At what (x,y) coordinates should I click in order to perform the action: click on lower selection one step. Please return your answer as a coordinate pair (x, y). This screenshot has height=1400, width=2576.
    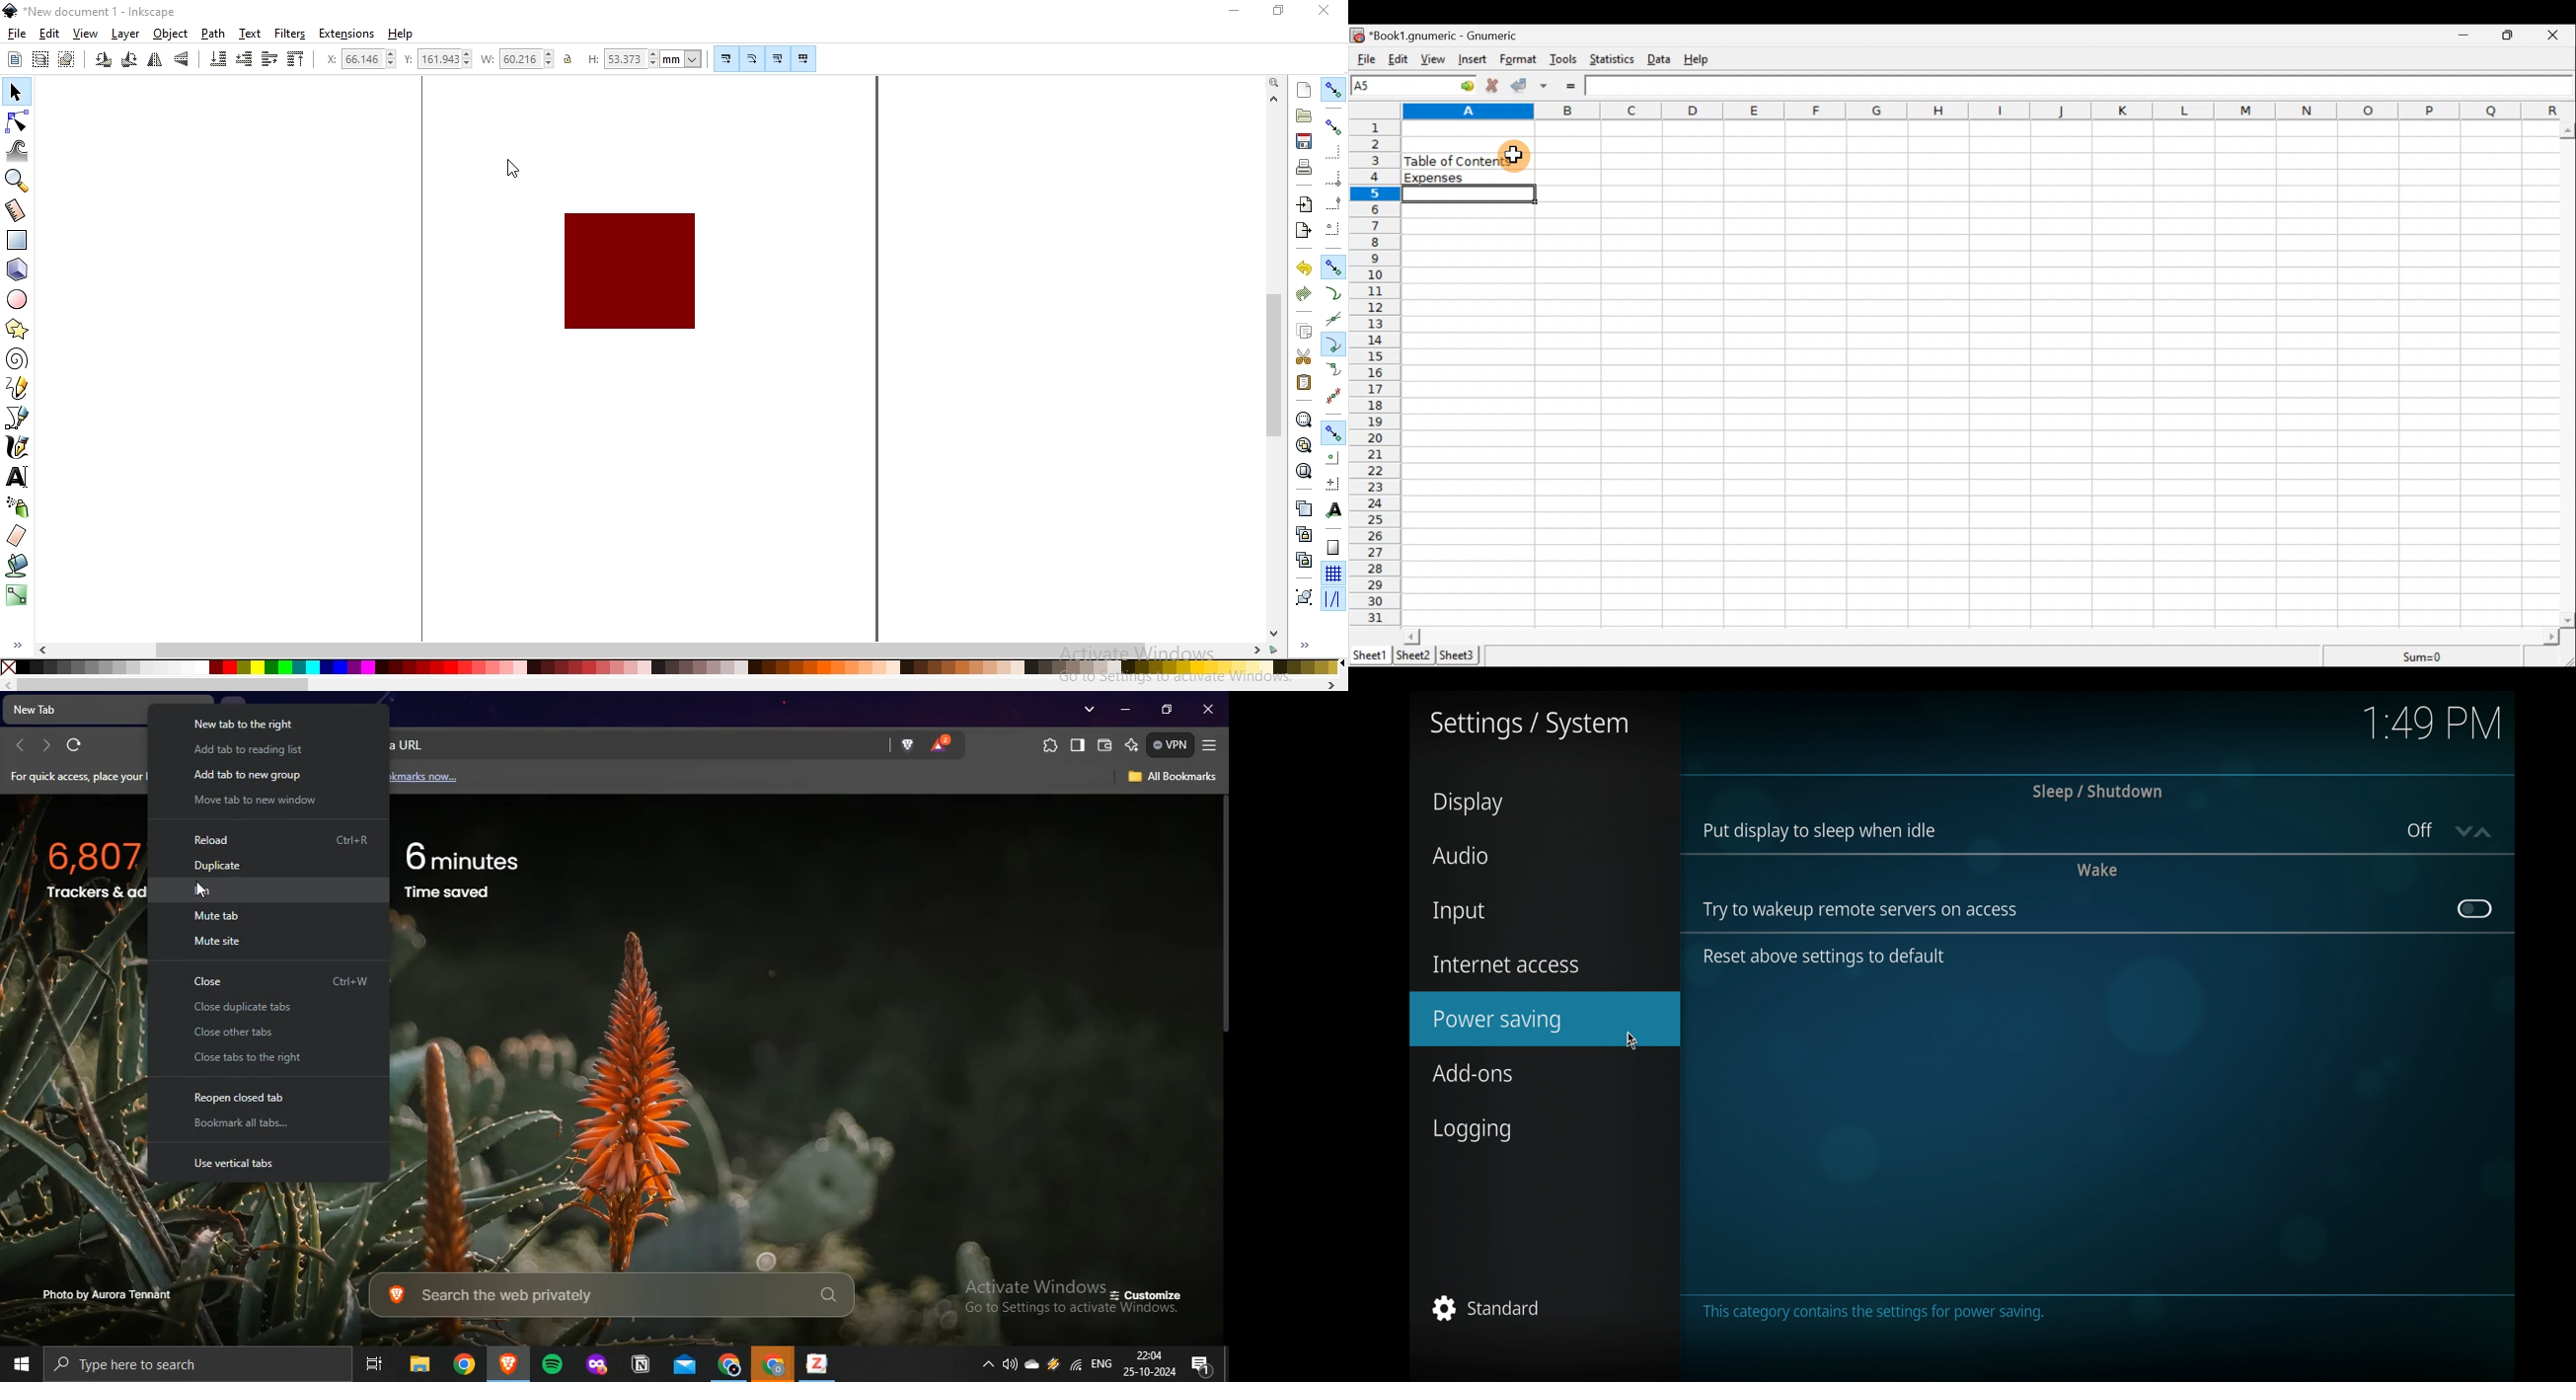
    Looking at the image, I should click on (244, 60).